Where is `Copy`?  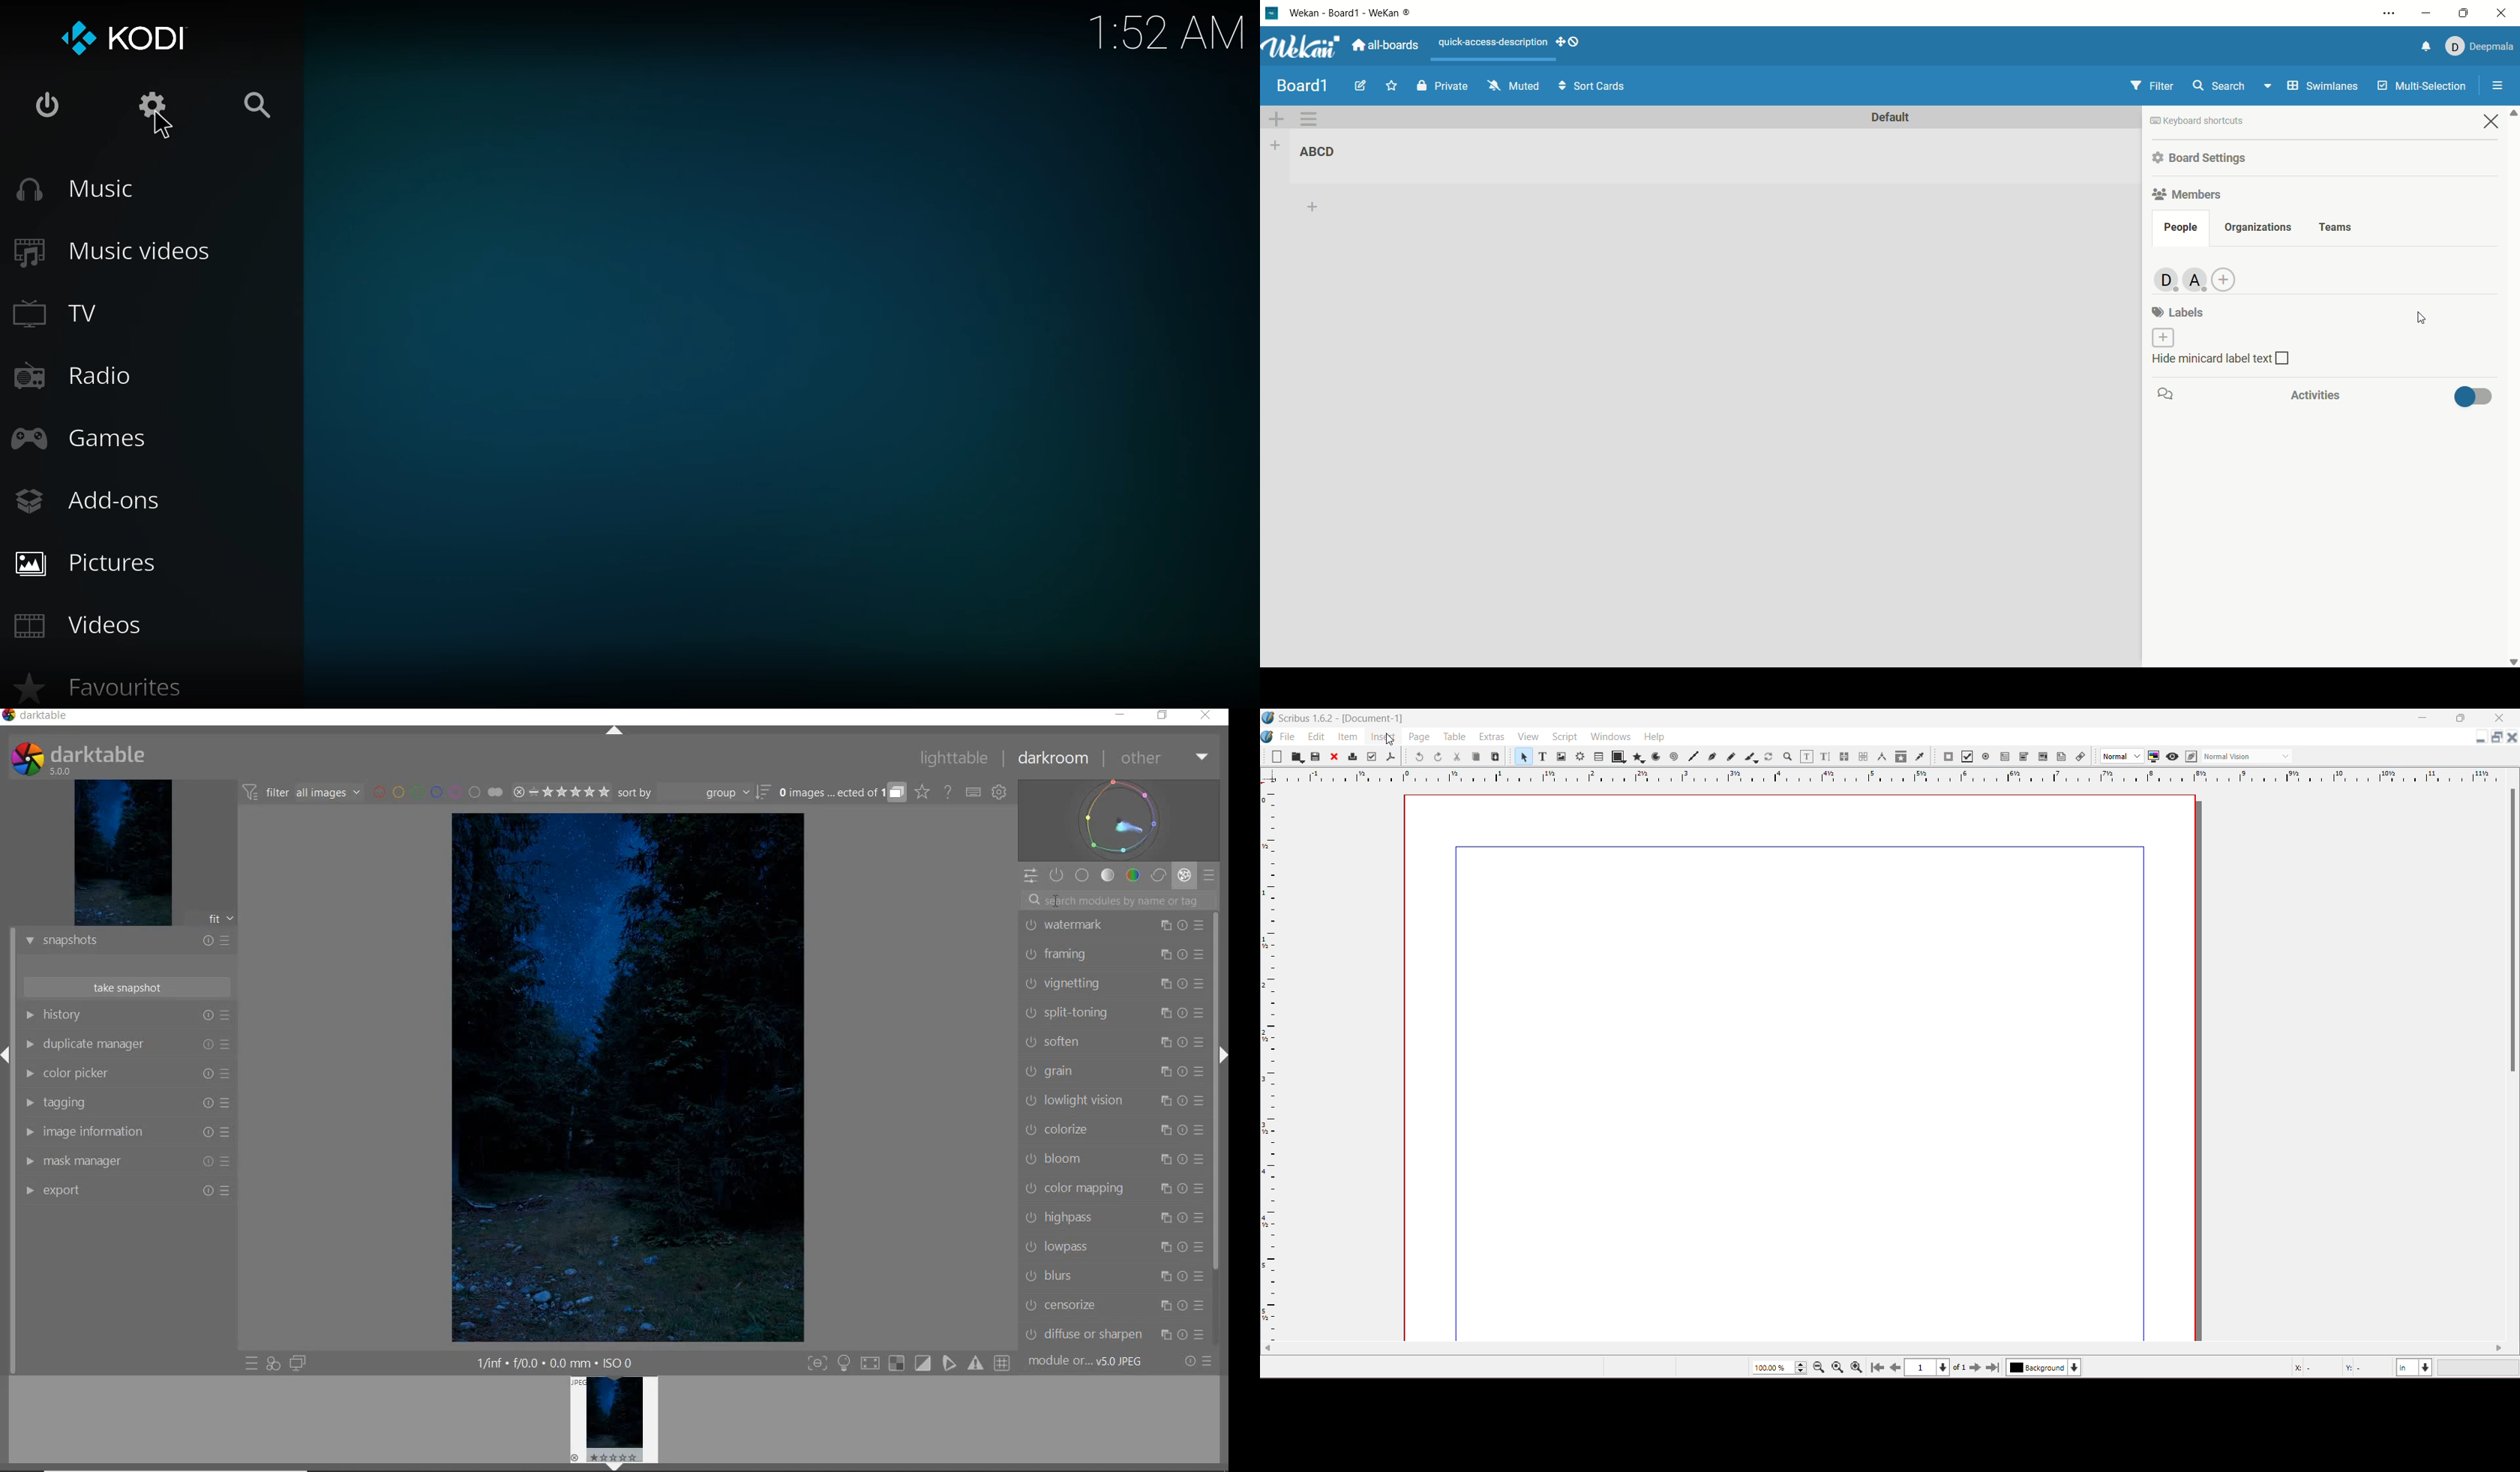 Copy is located at coordinates (1475, 757).